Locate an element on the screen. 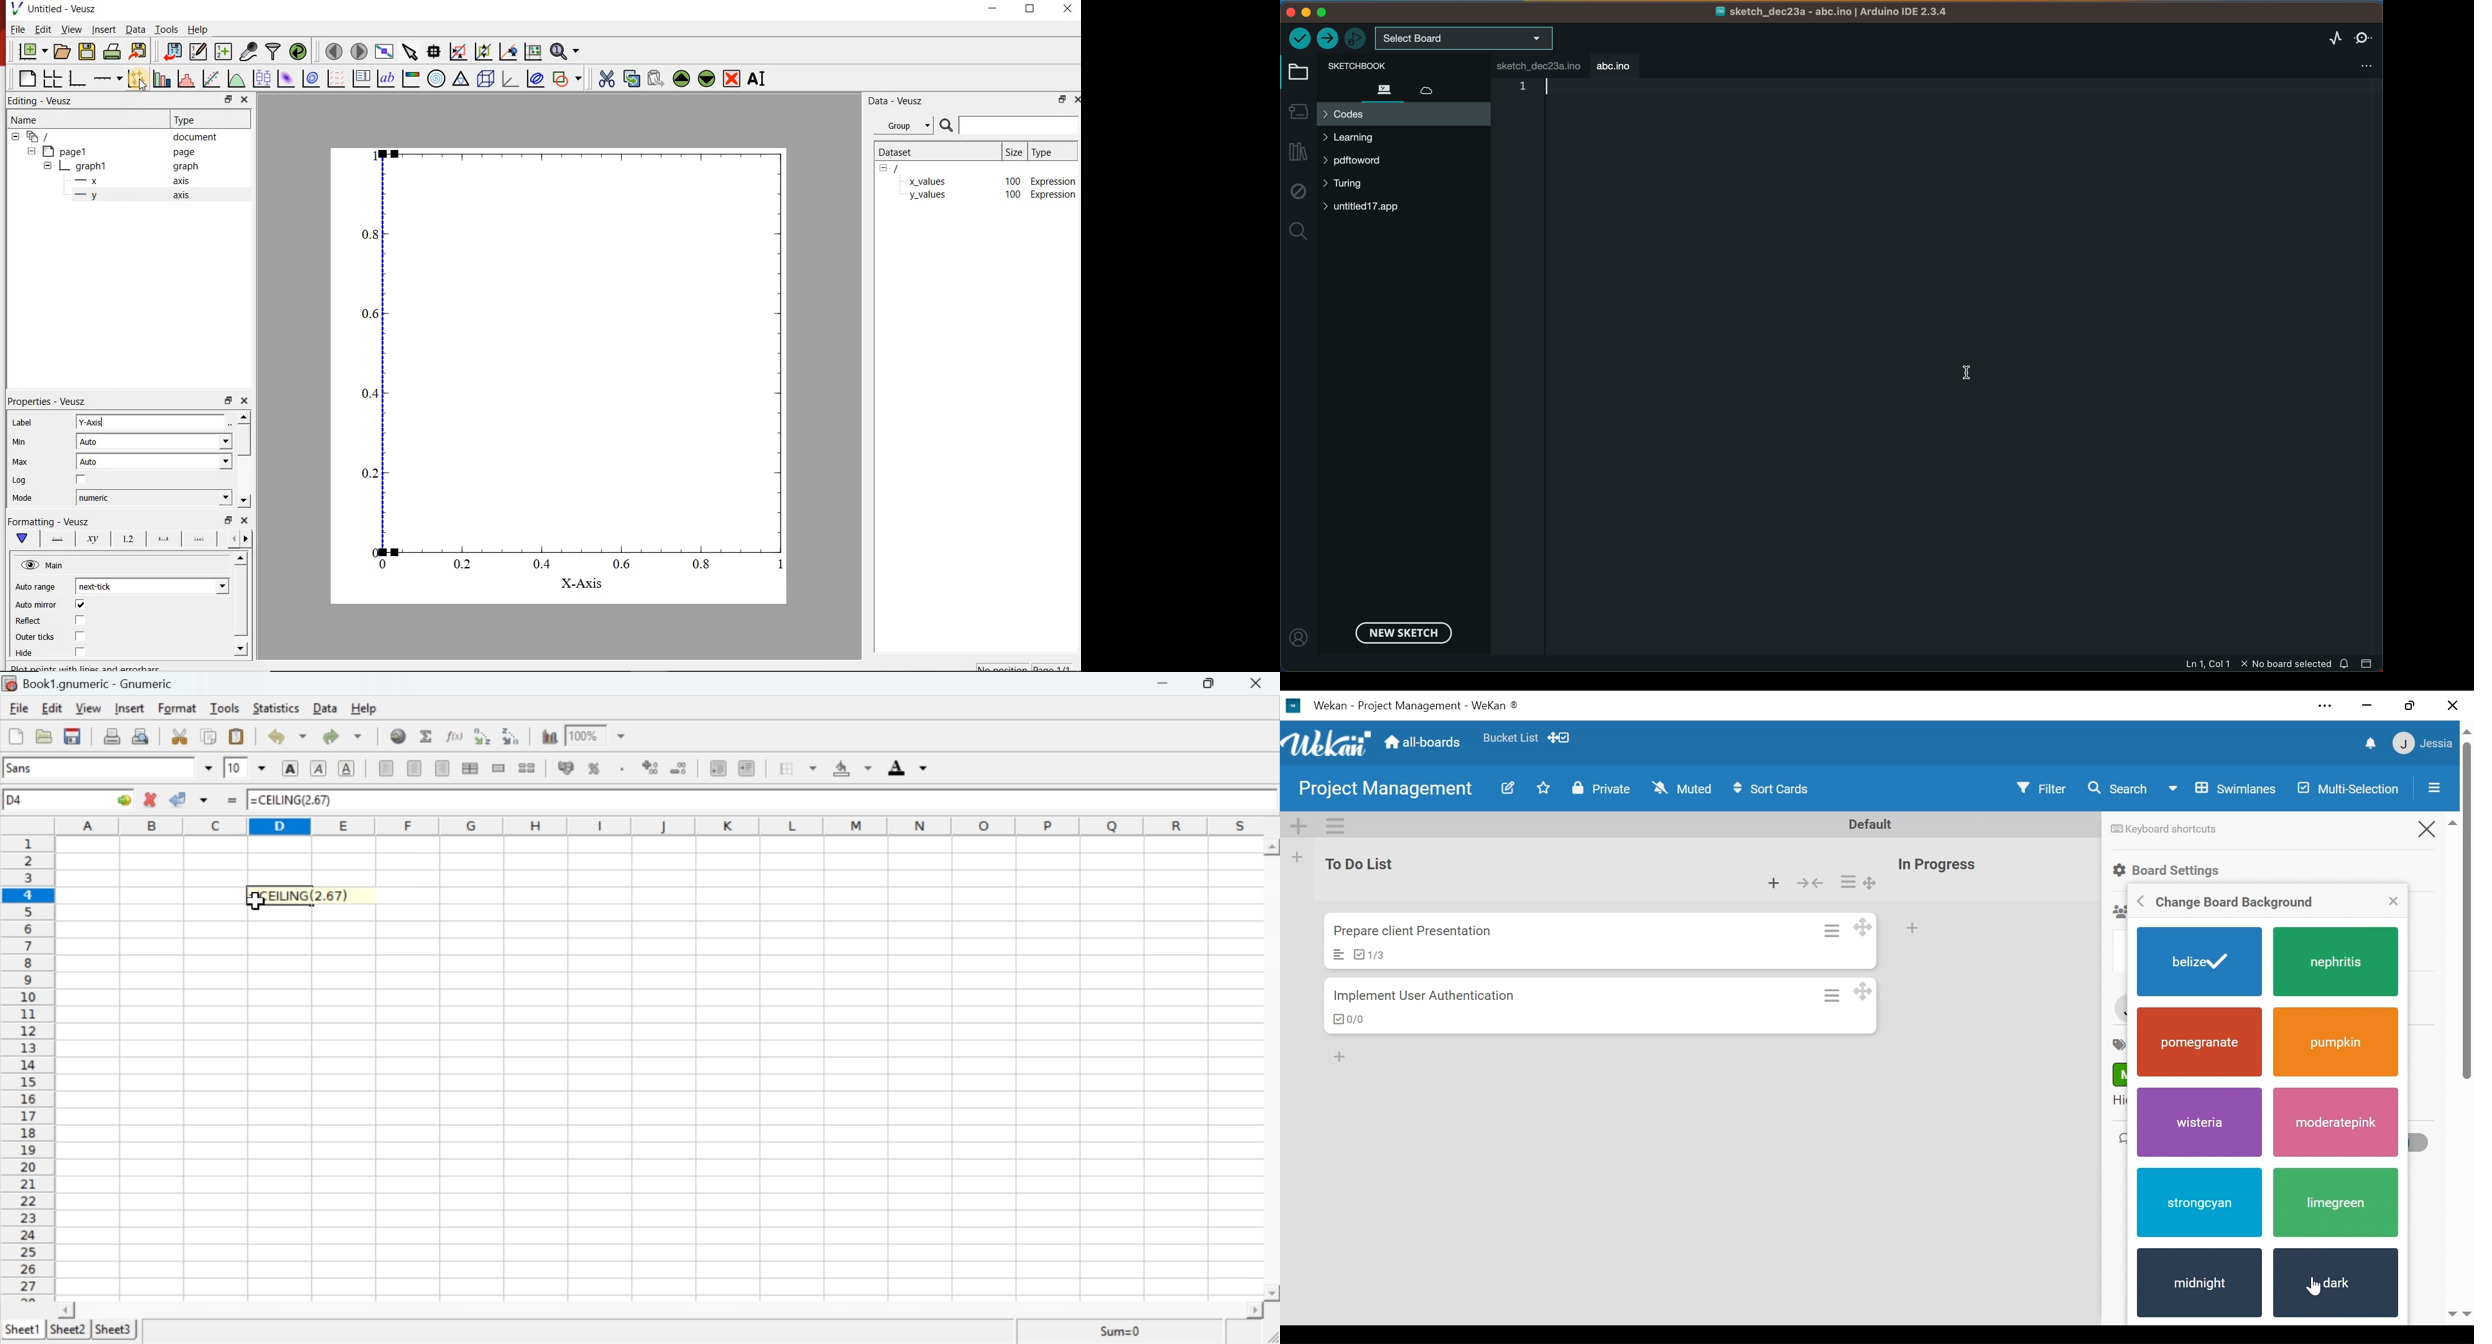  Editing - Veusz is located at coordinates (41, 101).